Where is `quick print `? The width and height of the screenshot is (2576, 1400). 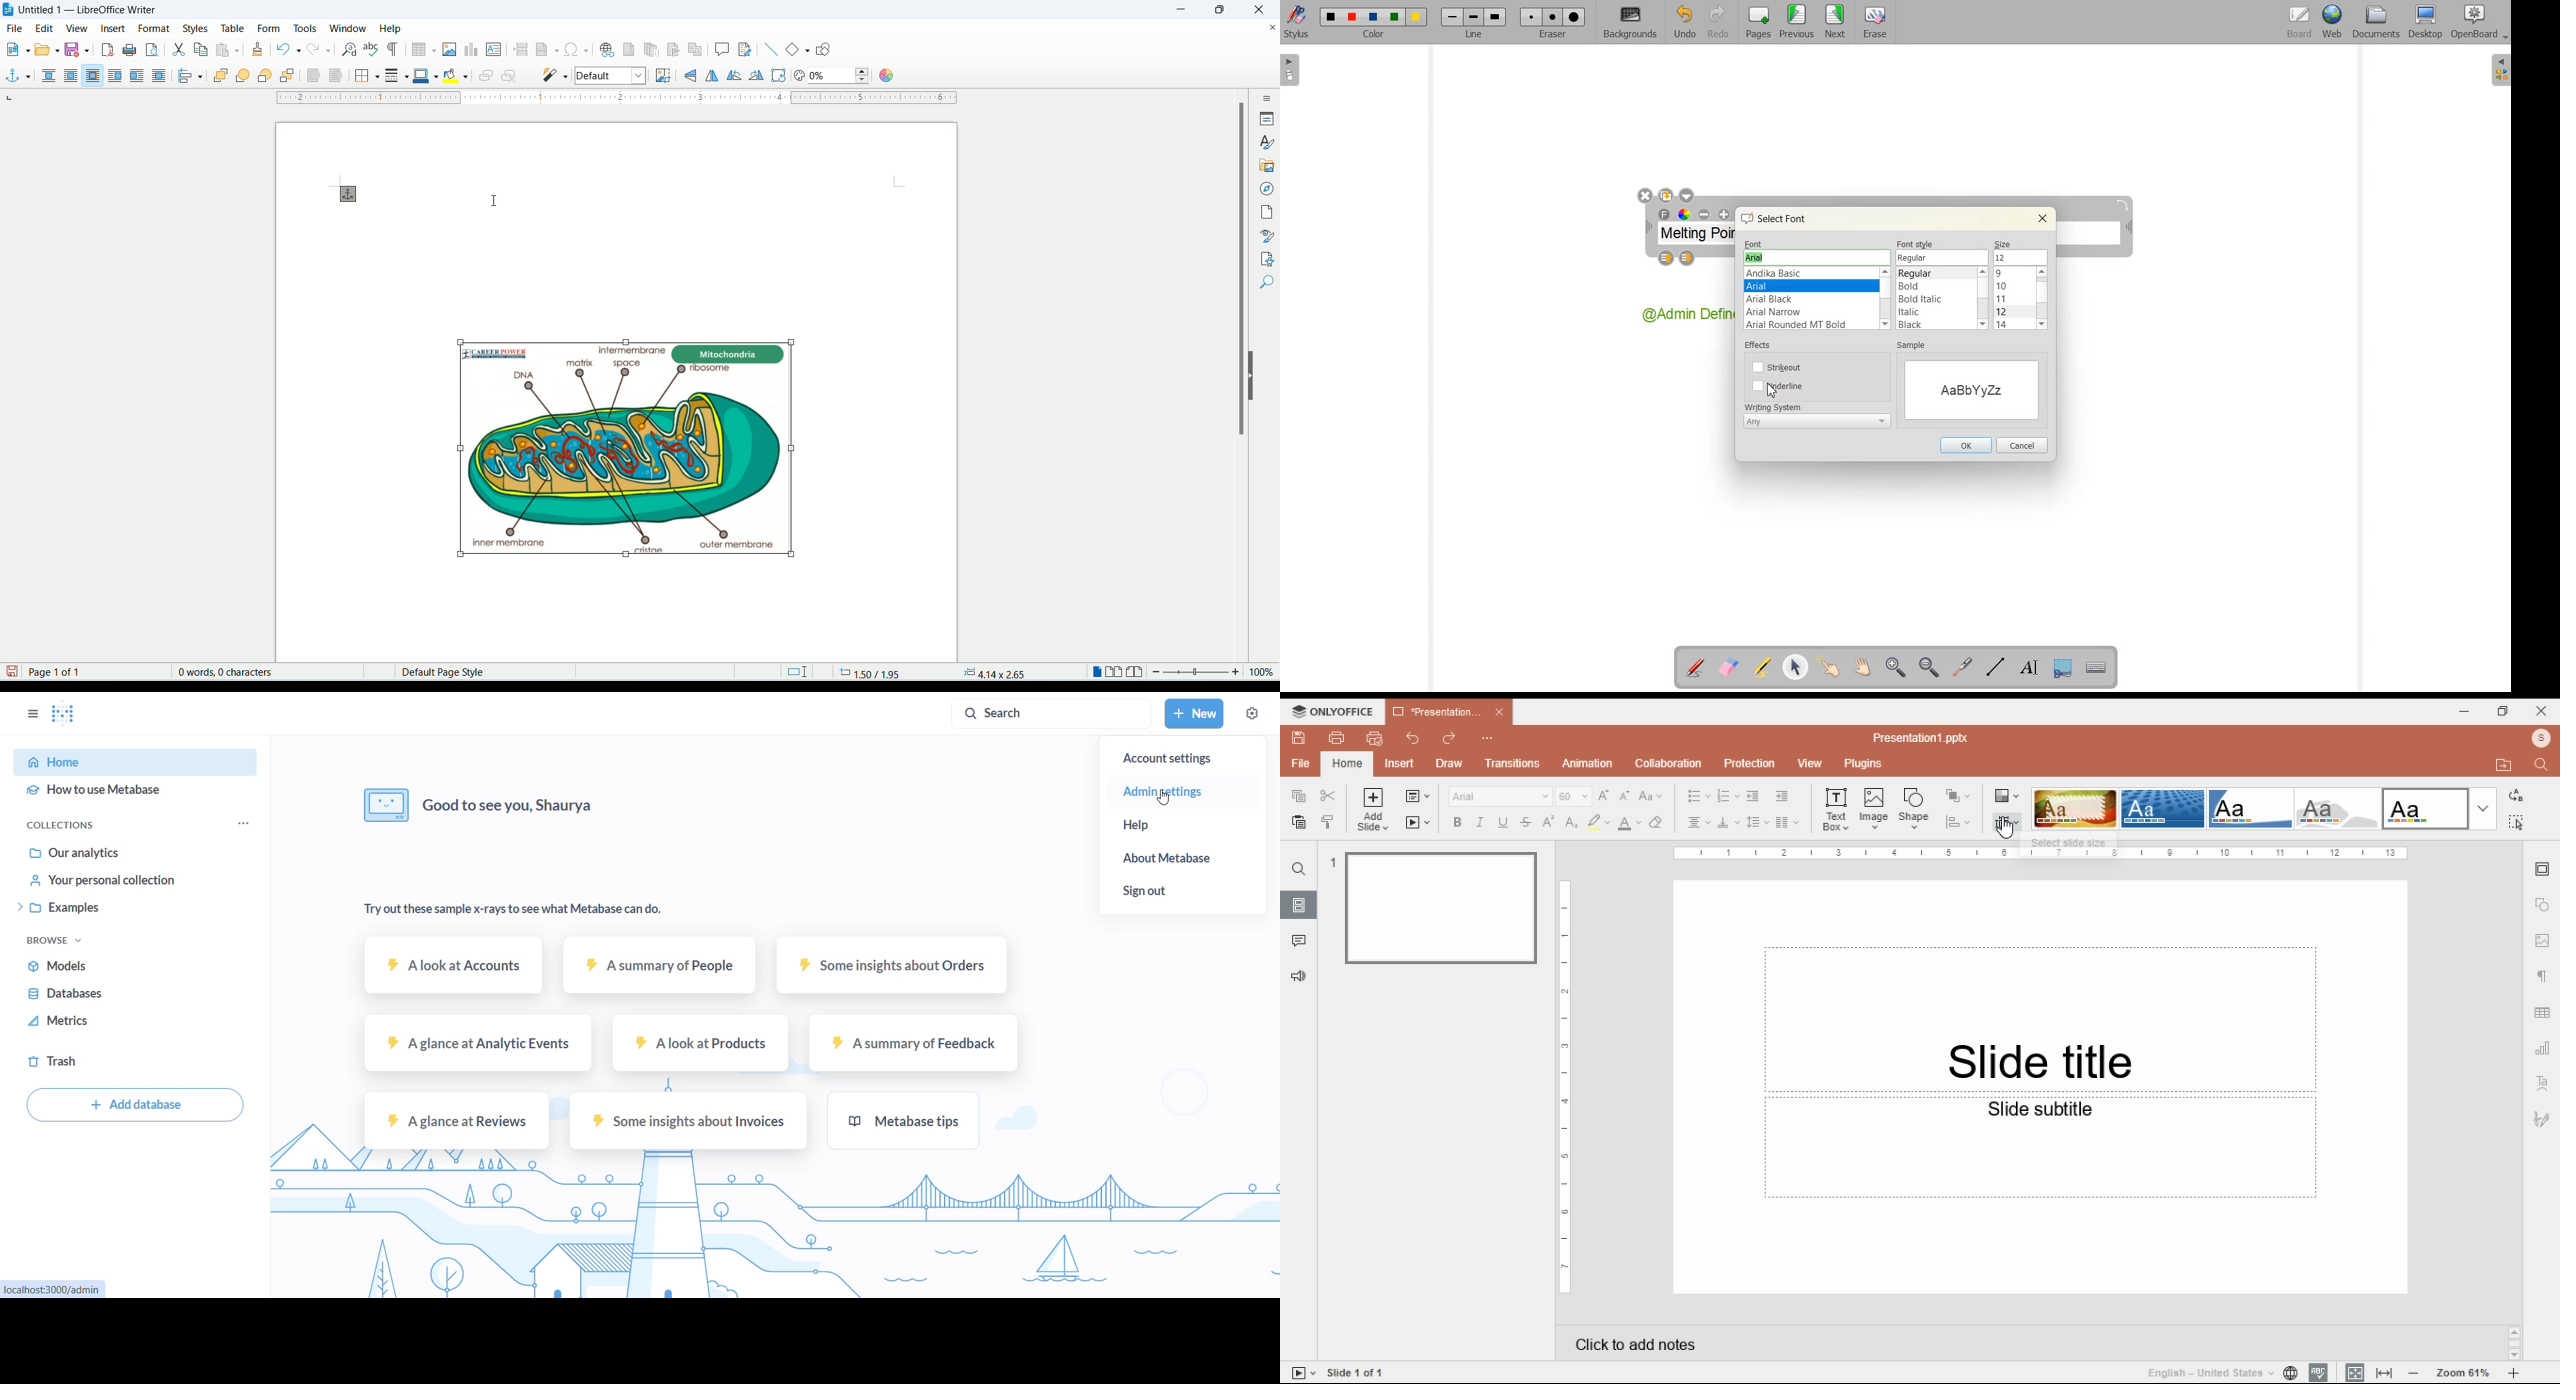 quick print  is located at coordinates (1375, 738).